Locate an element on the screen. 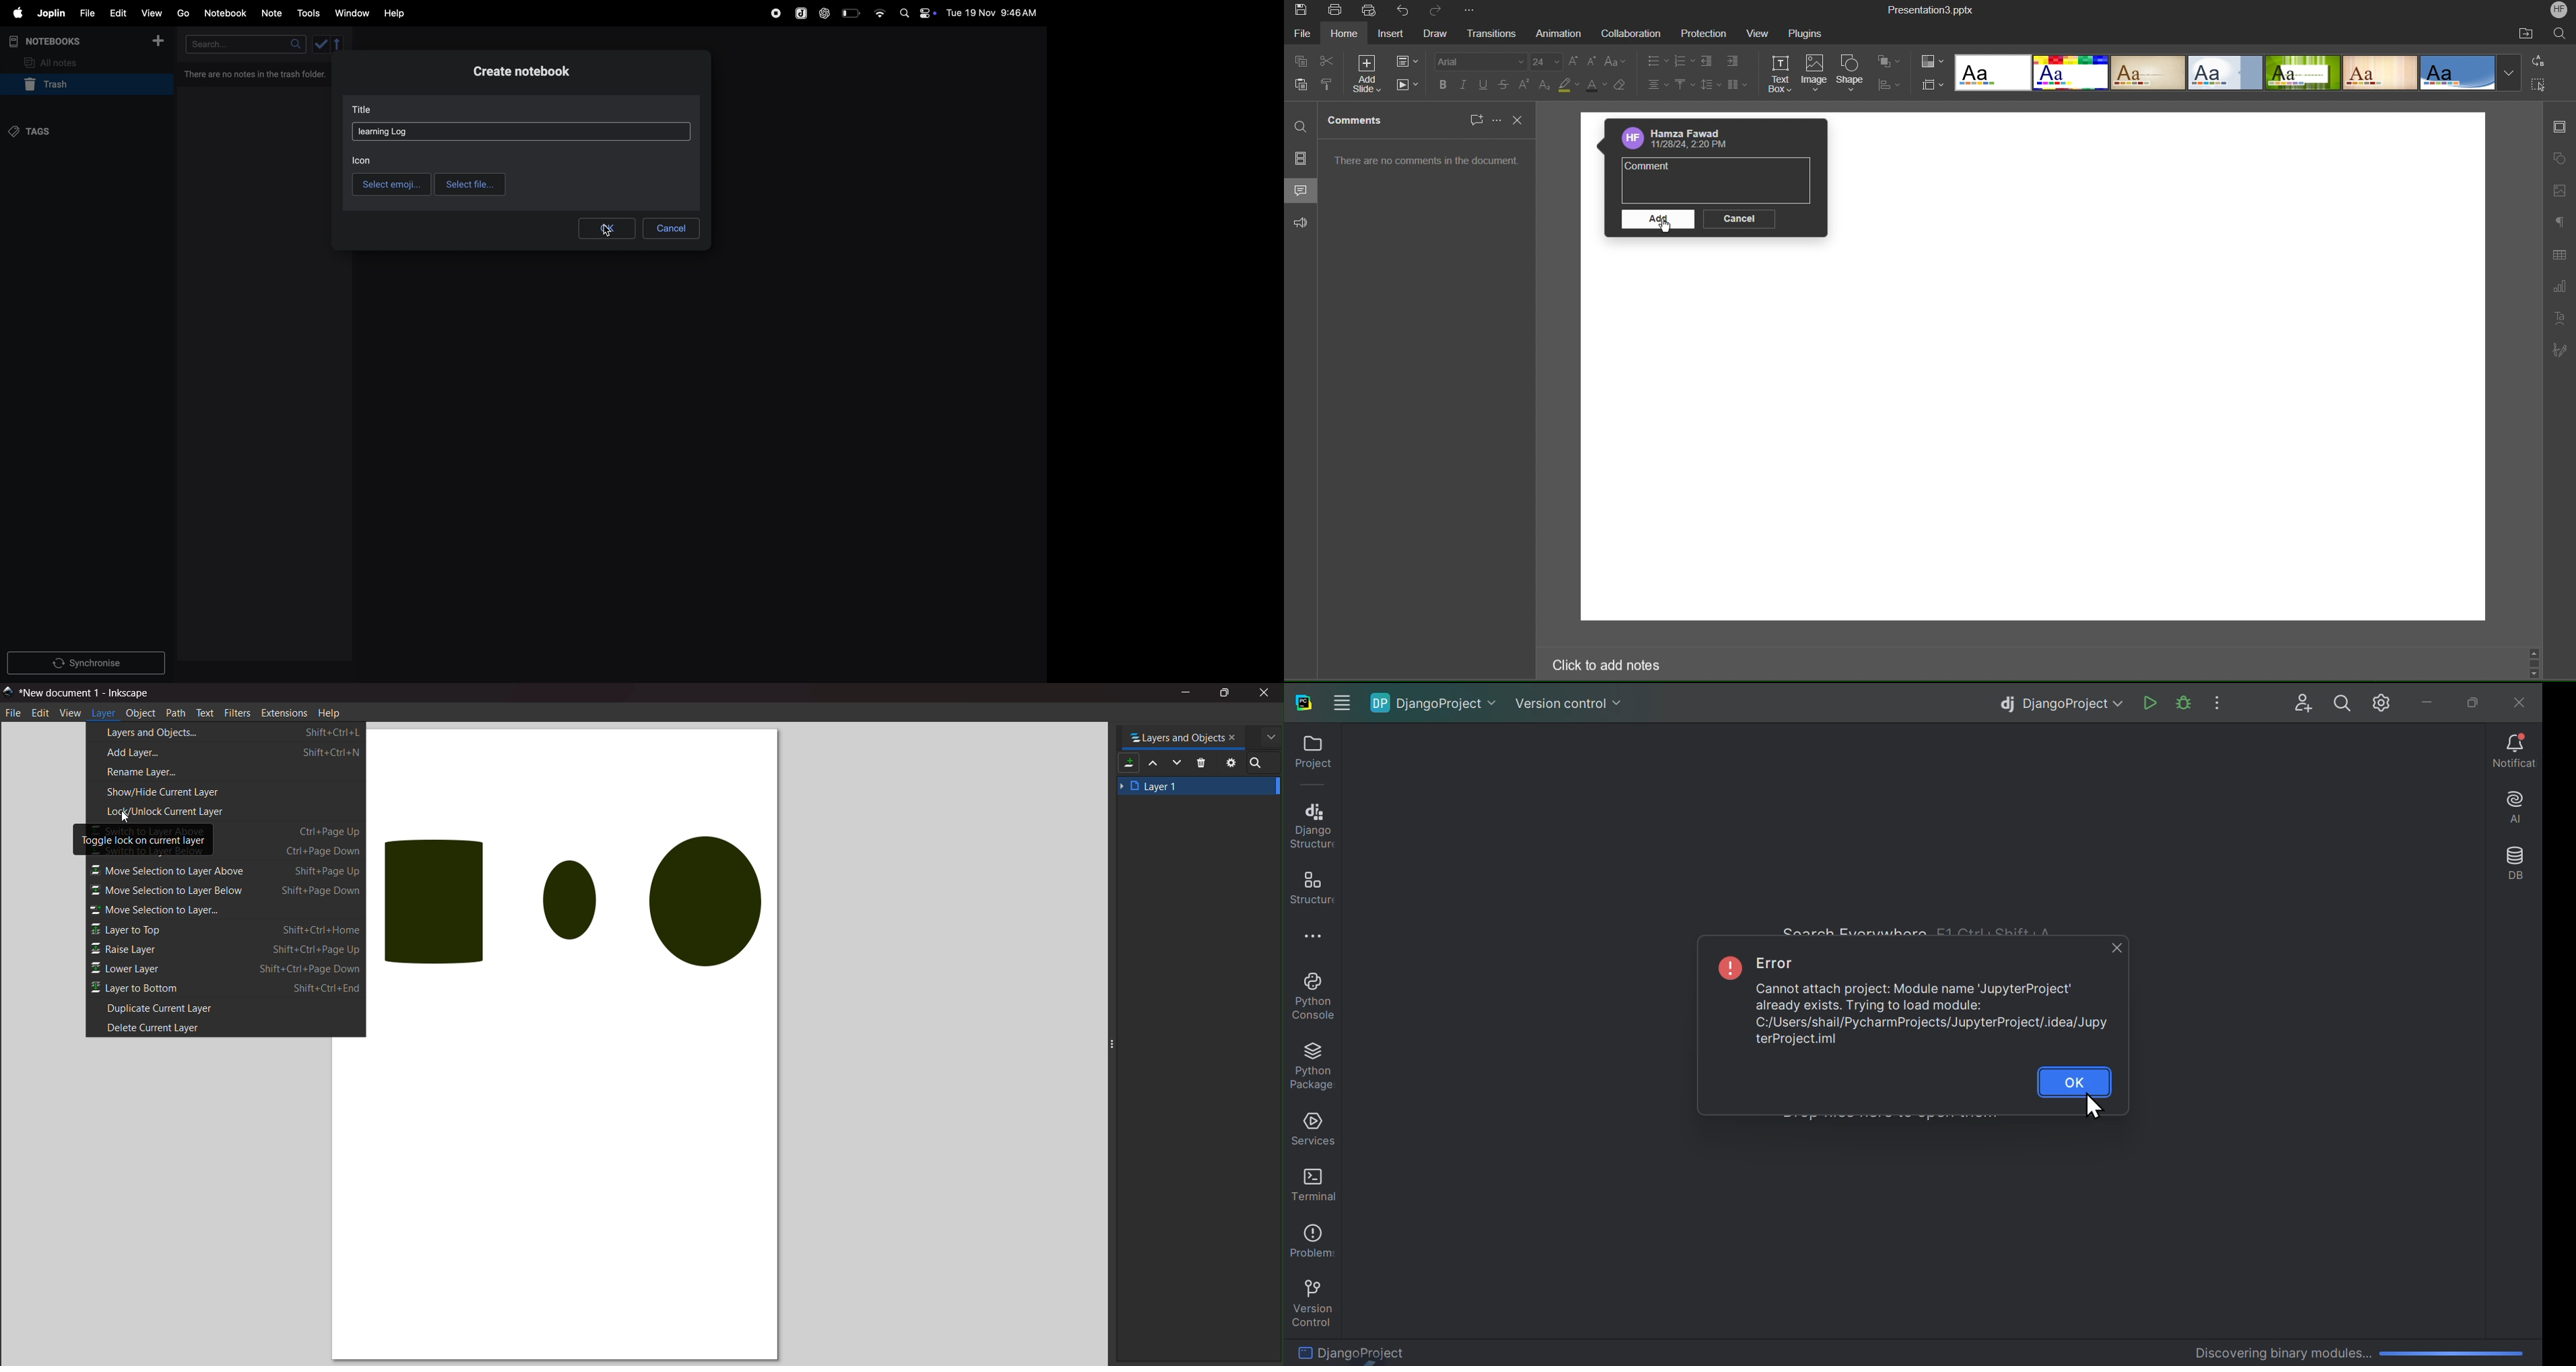 This screenshot has height=1372, width=2576. toggle lock on current layer is located at coordinates (146, 840).